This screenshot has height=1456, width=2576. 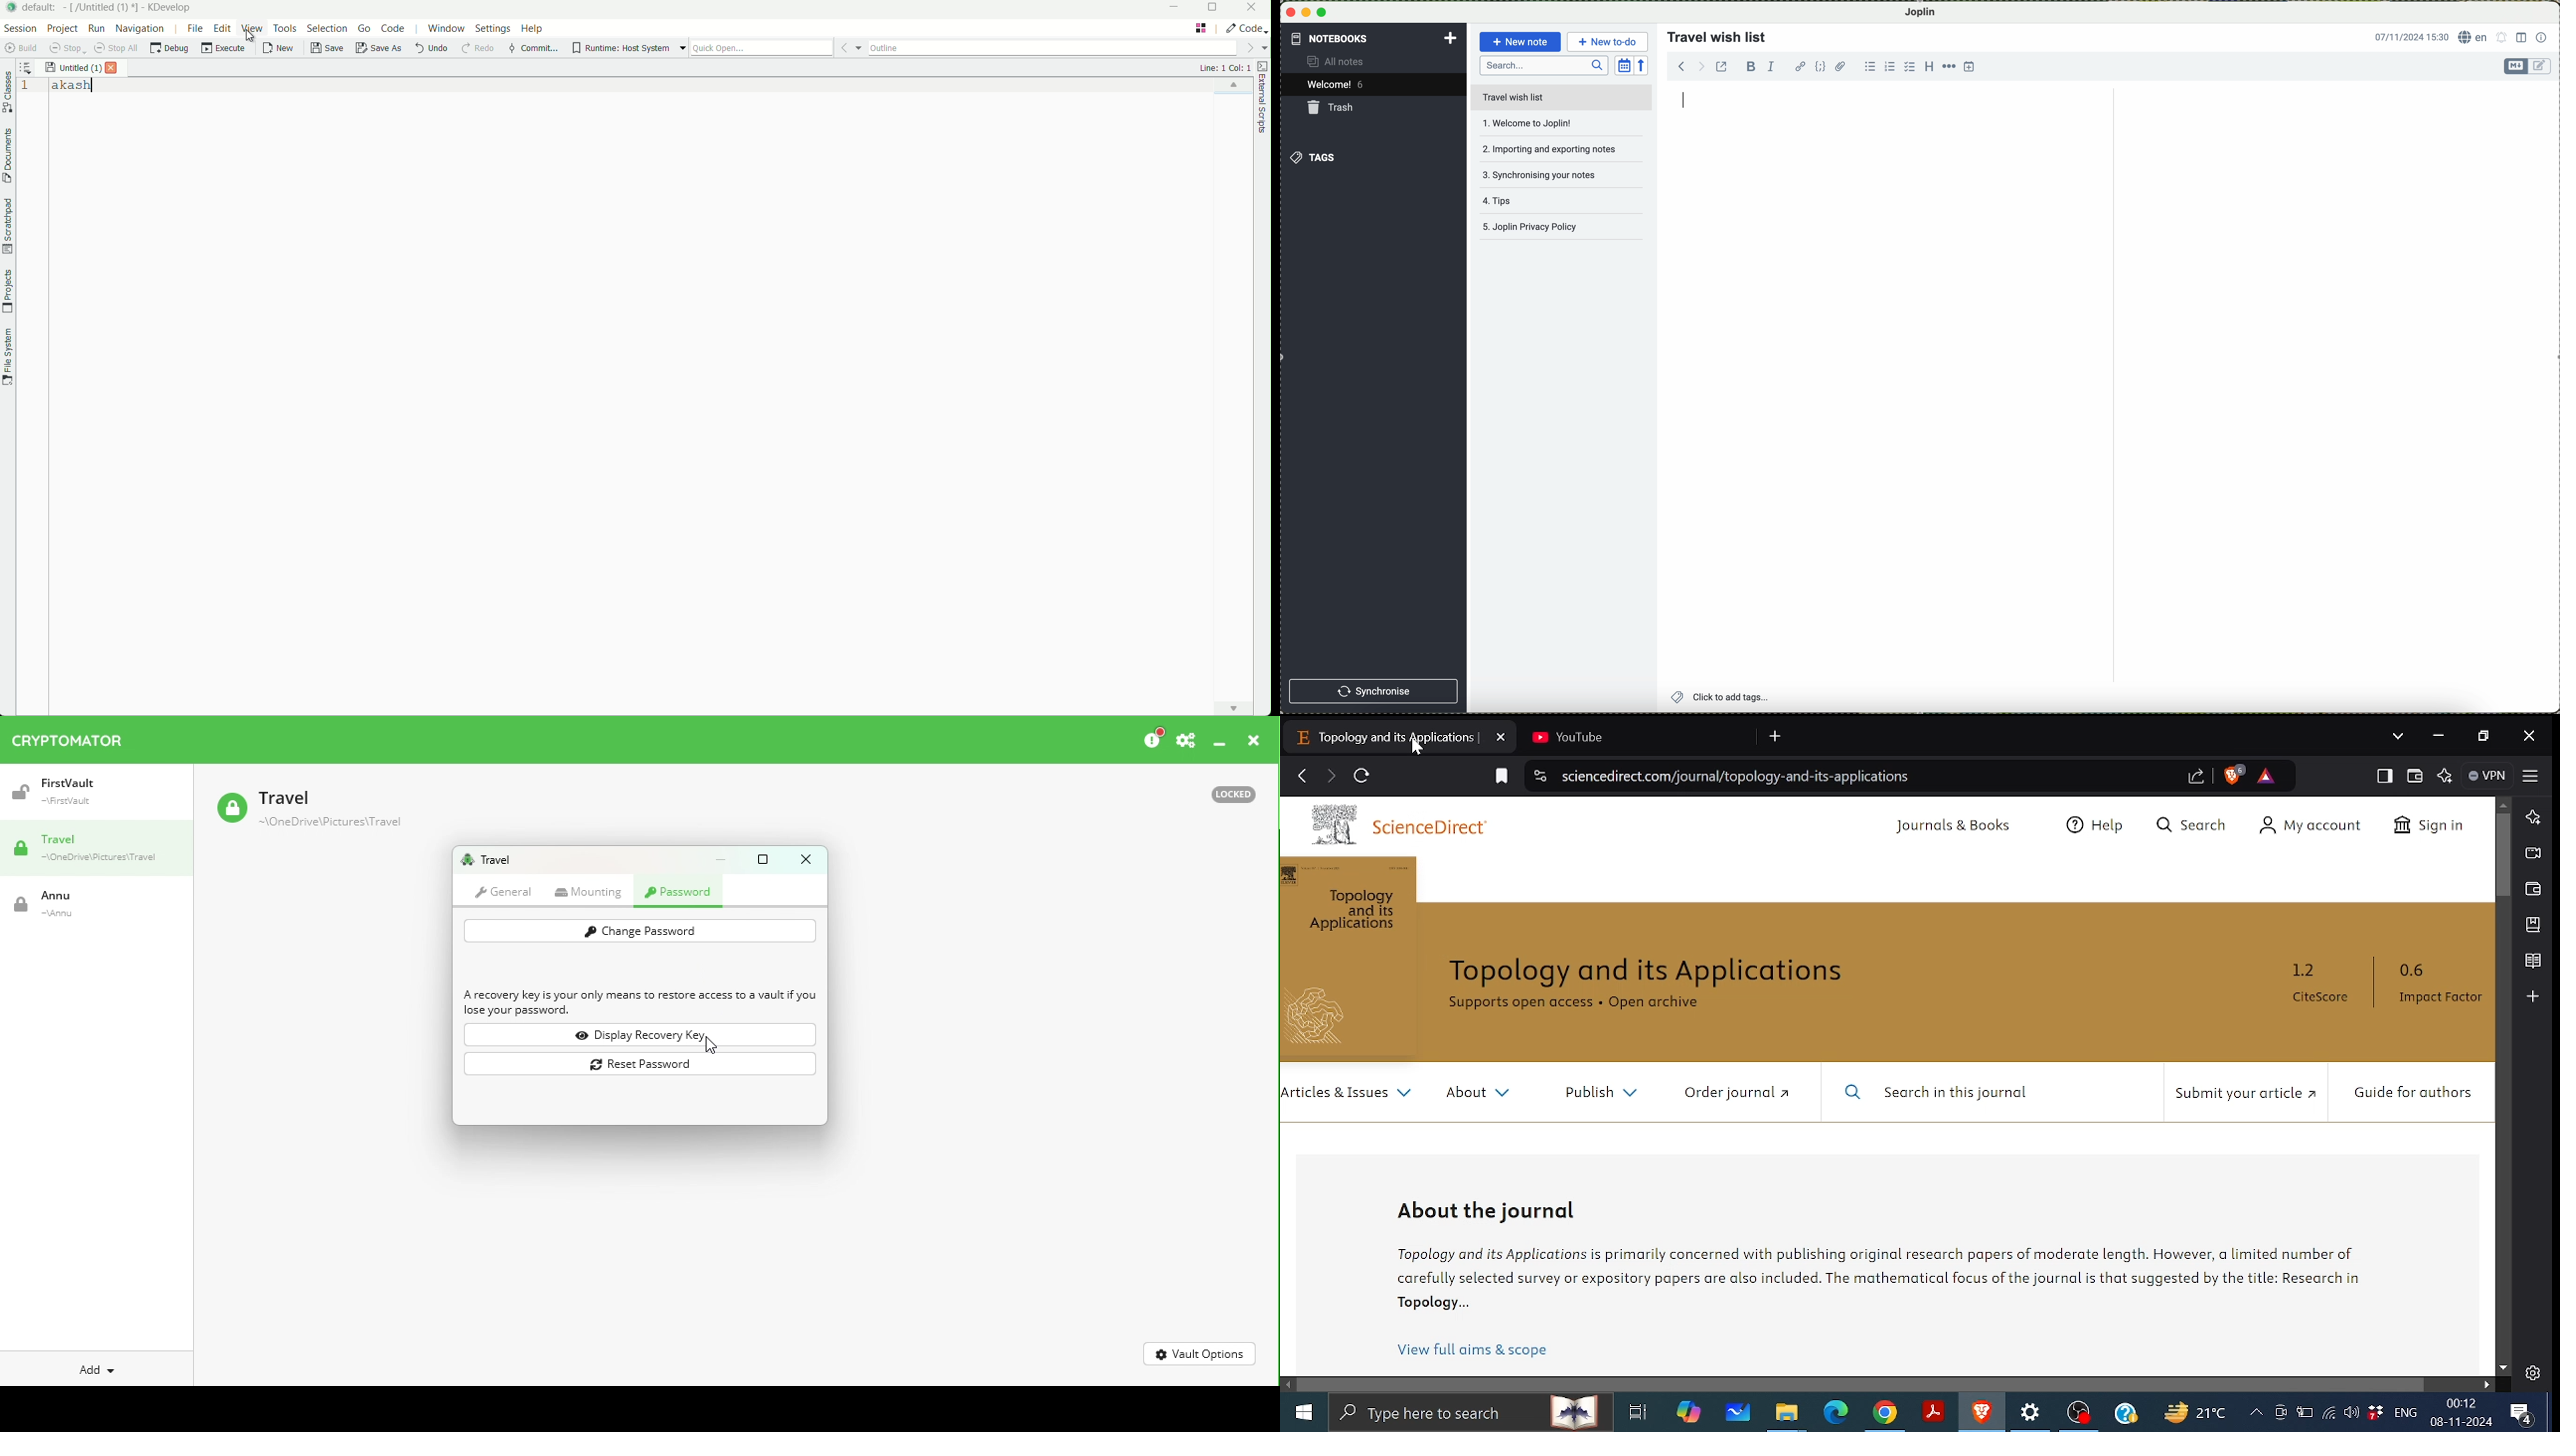 I want to click on italic, so click(x=1774, y=67).